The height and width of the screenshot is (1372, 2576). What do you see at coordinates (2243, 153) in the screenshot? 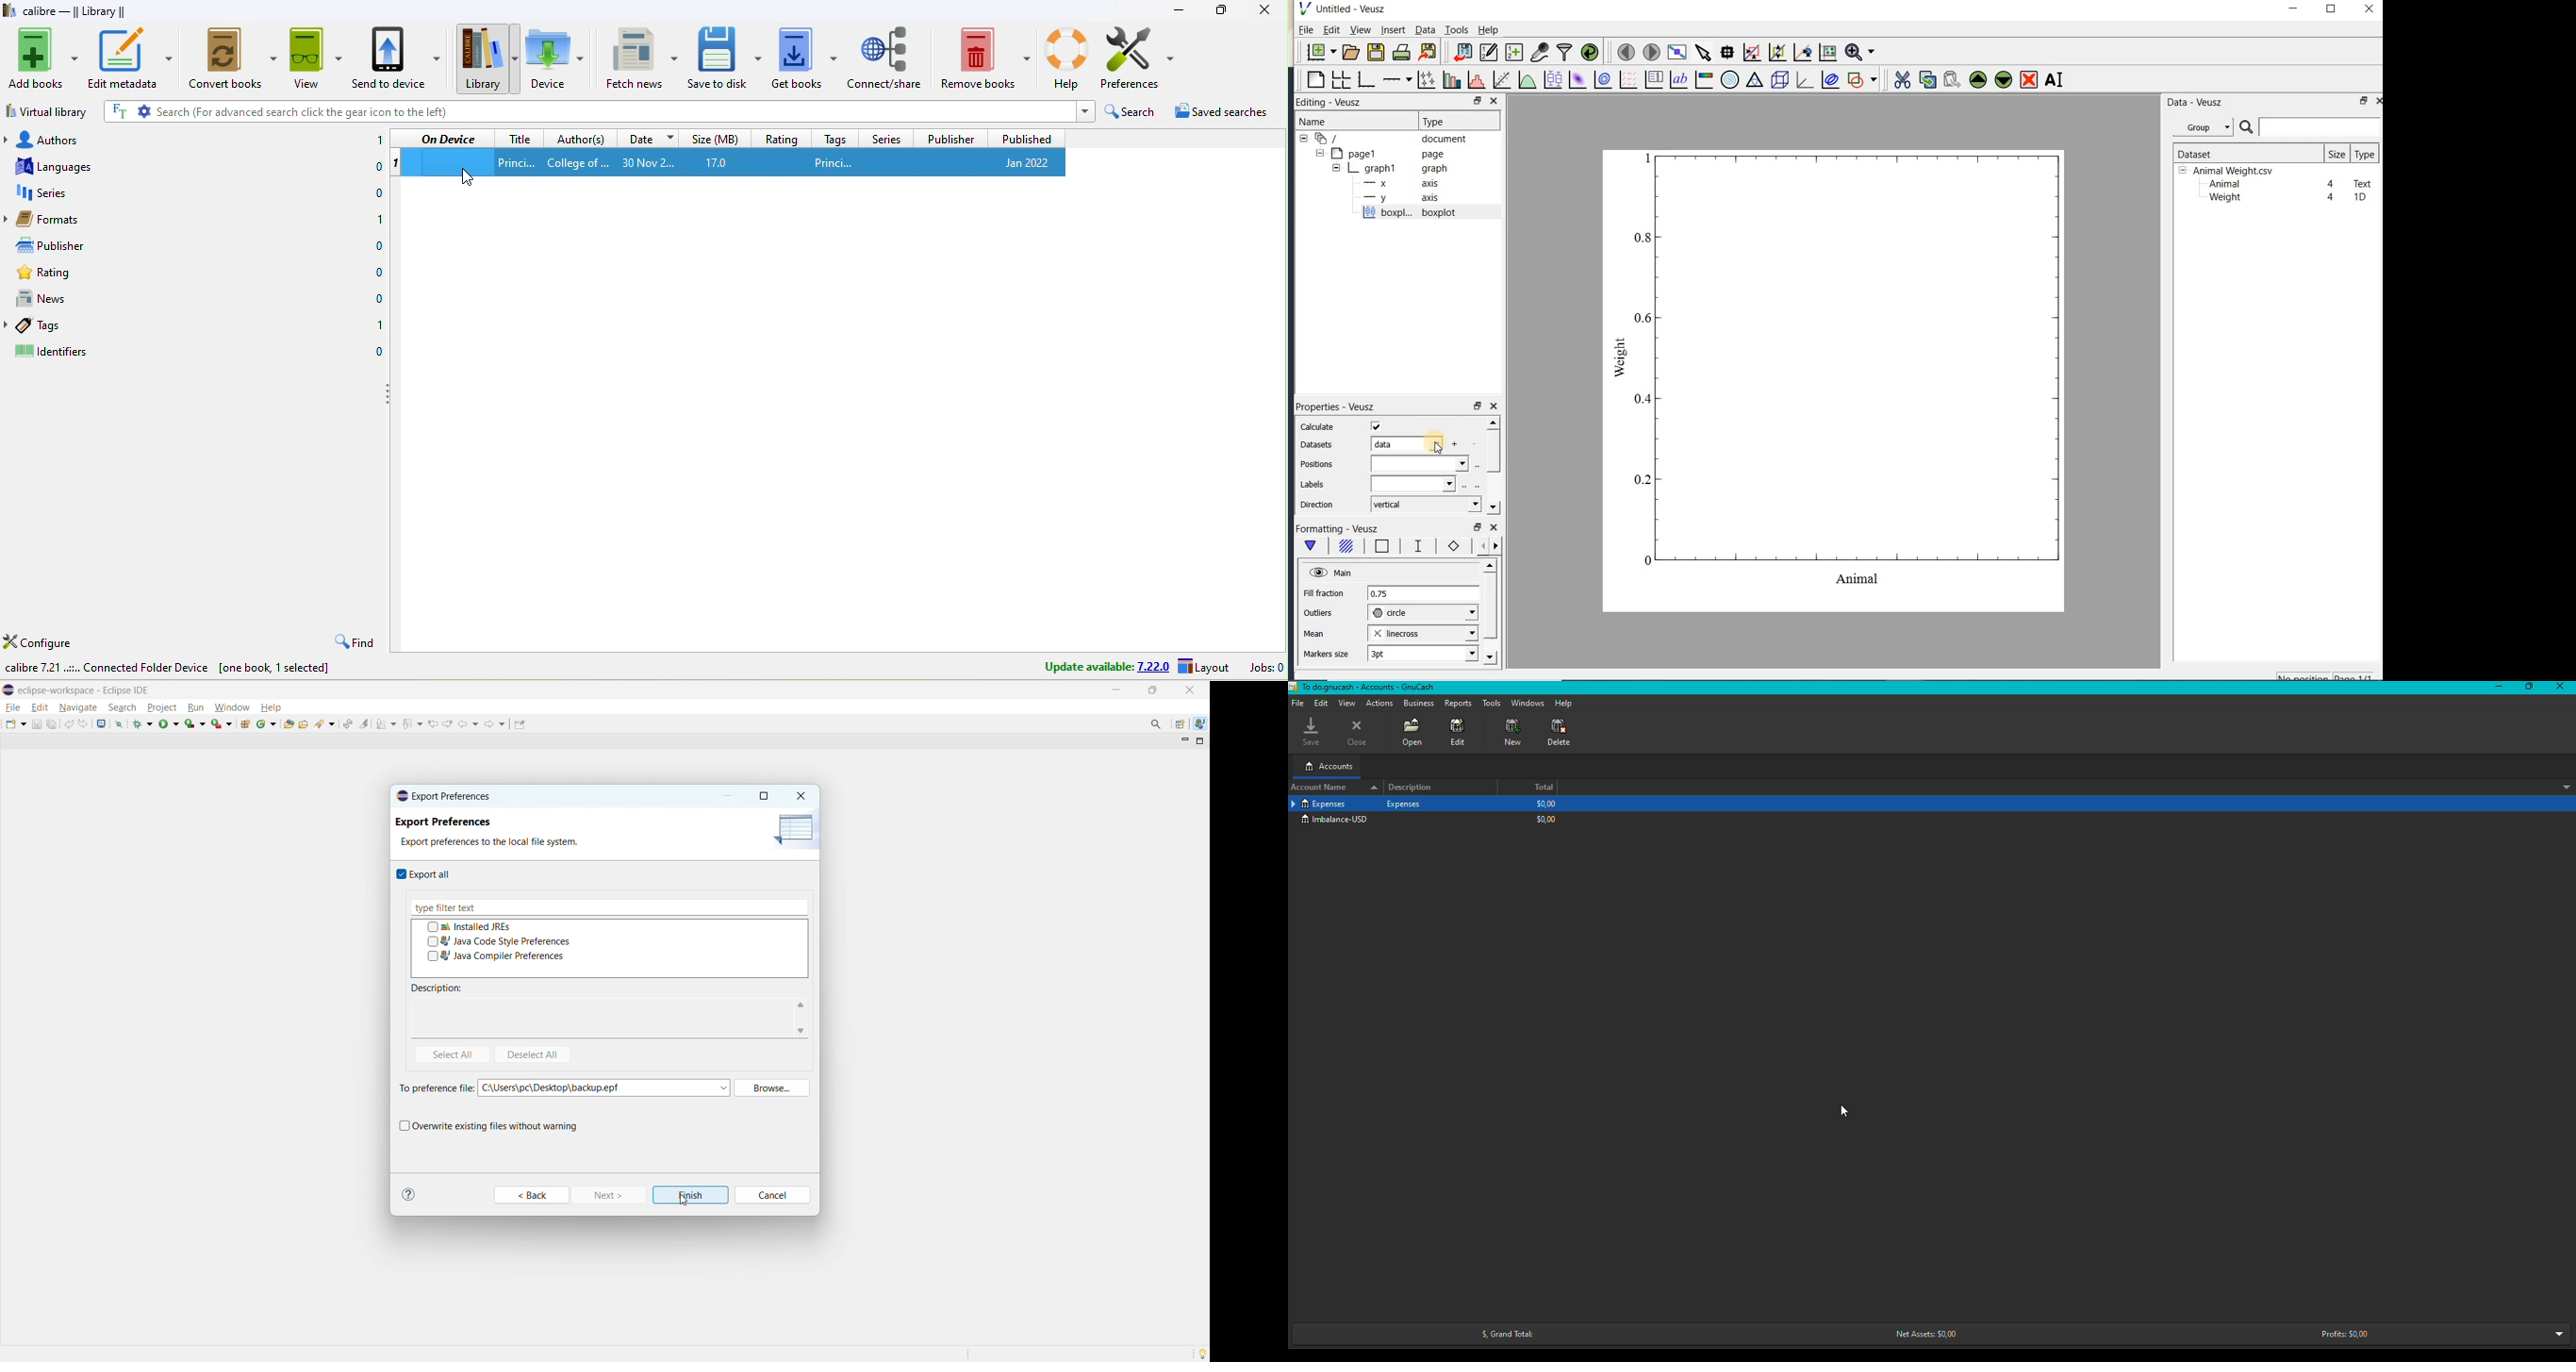
I see `Dataset` at bounding box center [2243, 153].